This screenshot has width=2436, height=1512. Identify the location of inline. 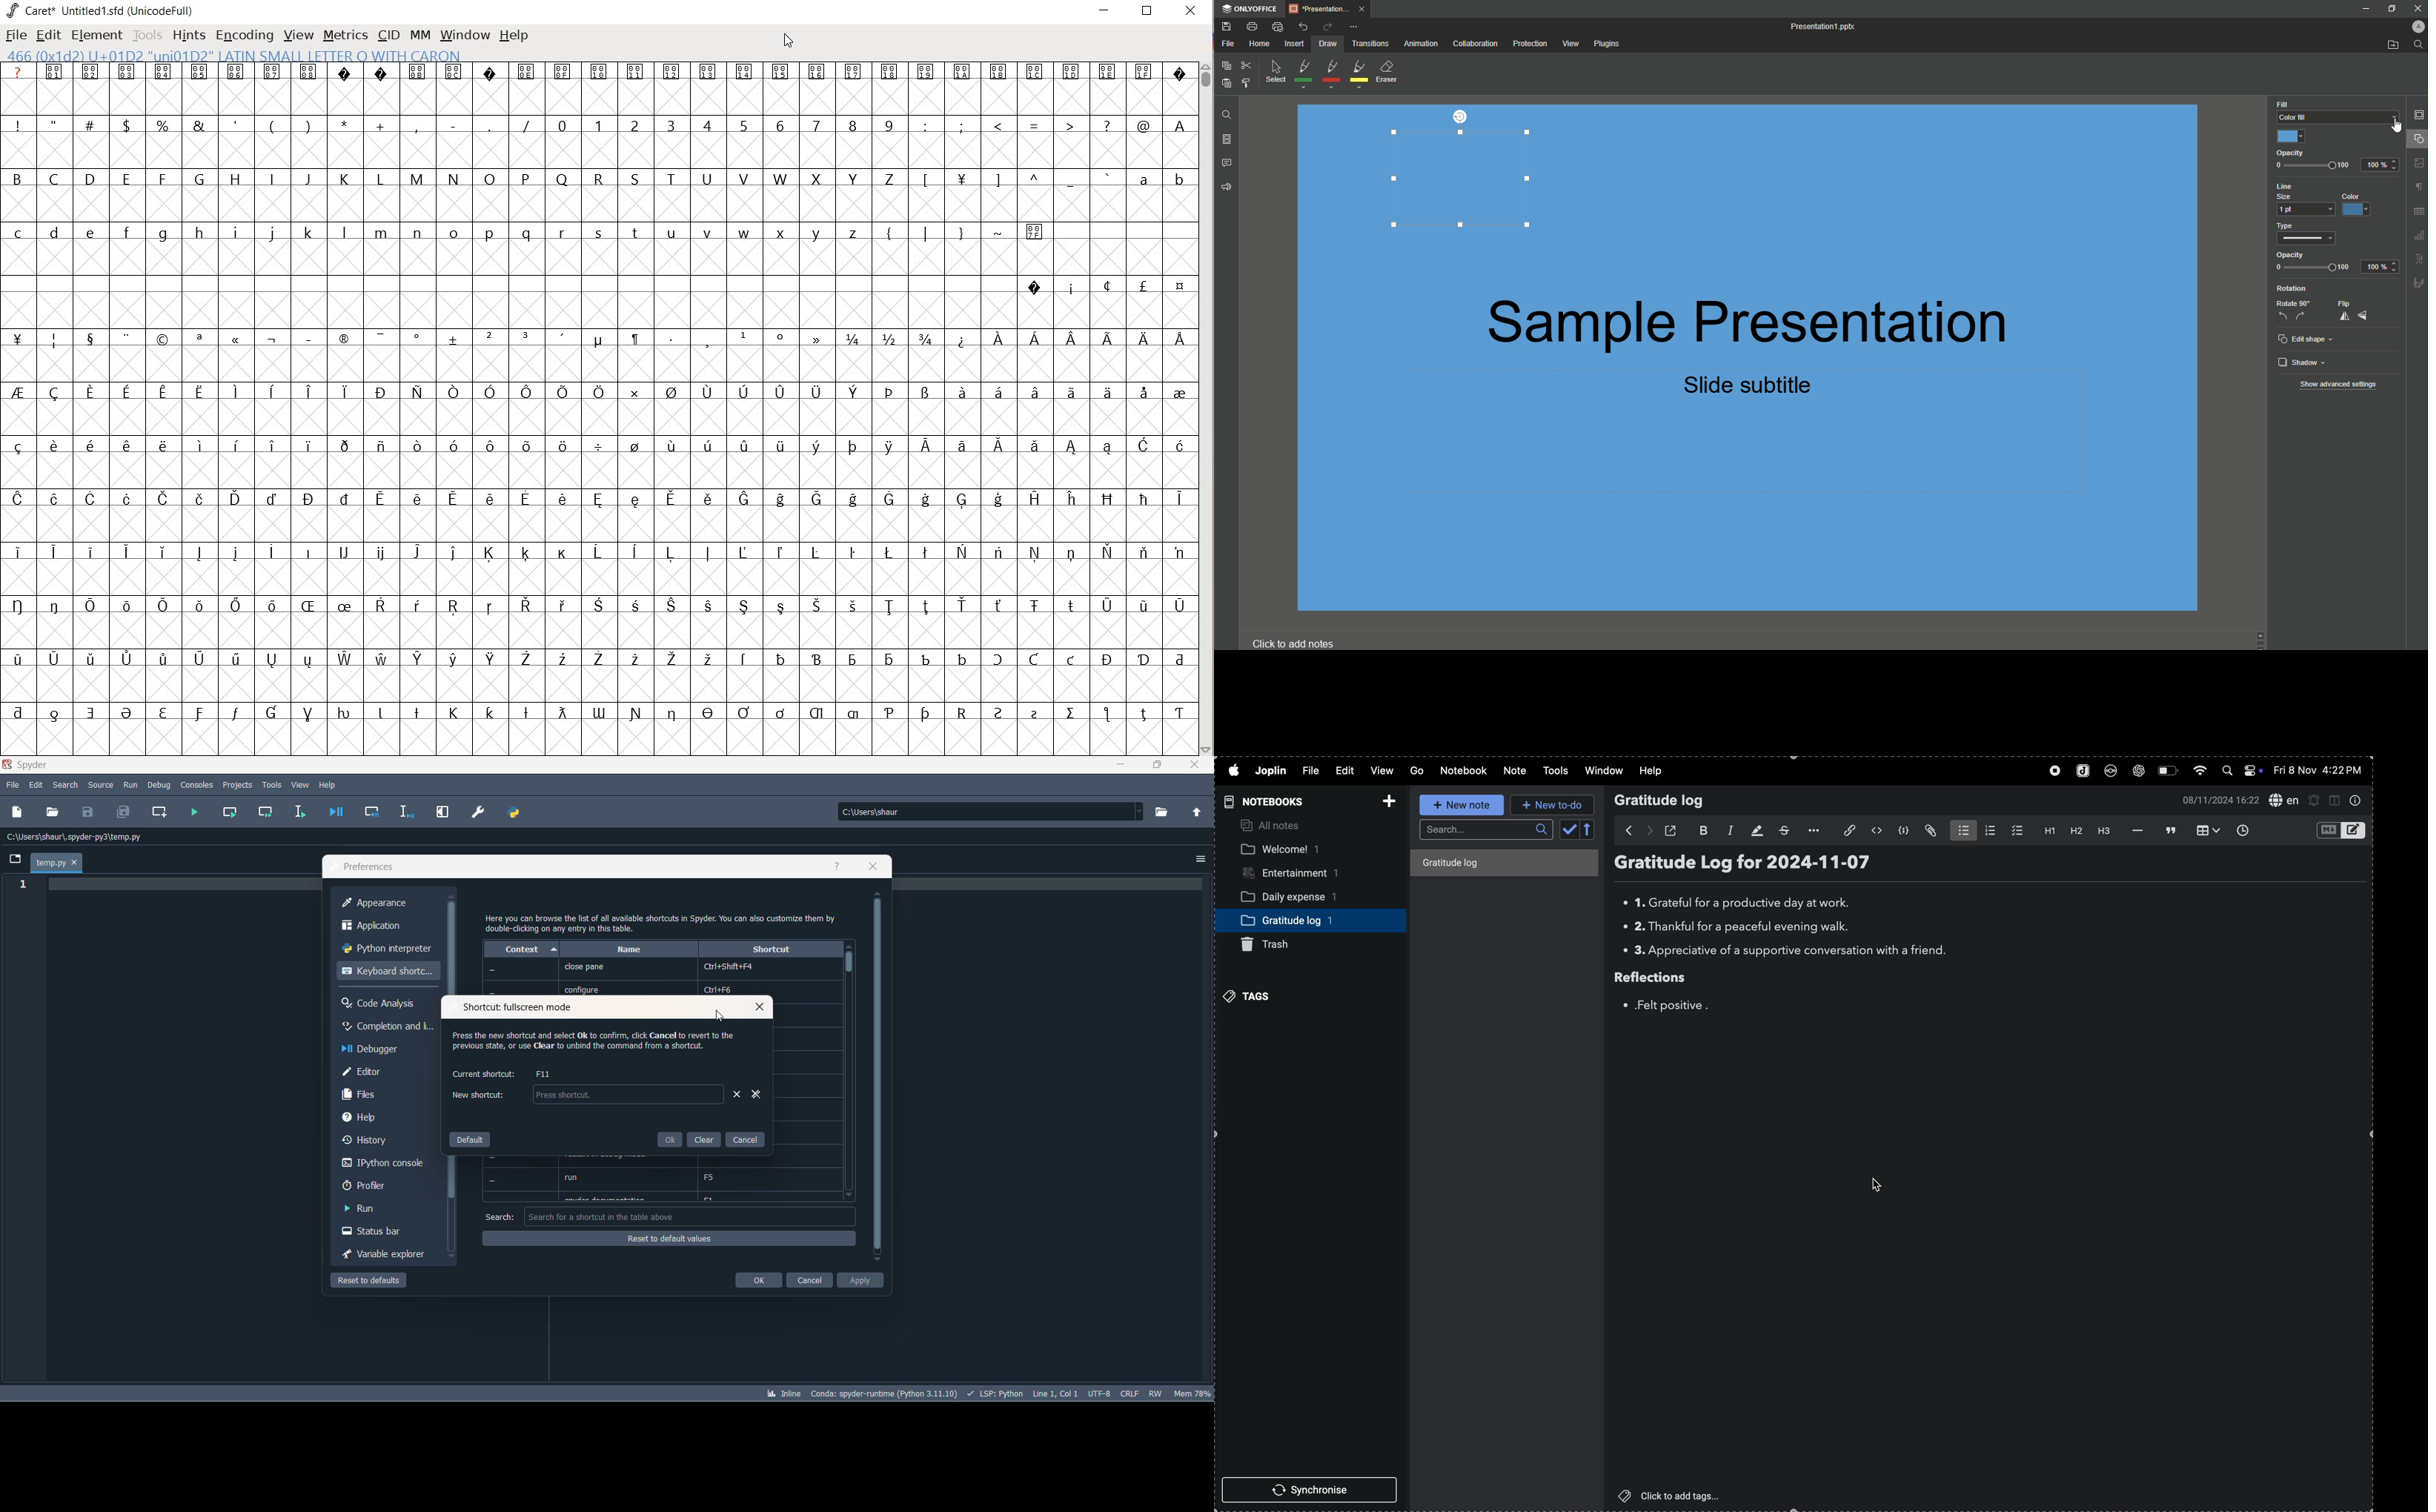
(783, 1394).